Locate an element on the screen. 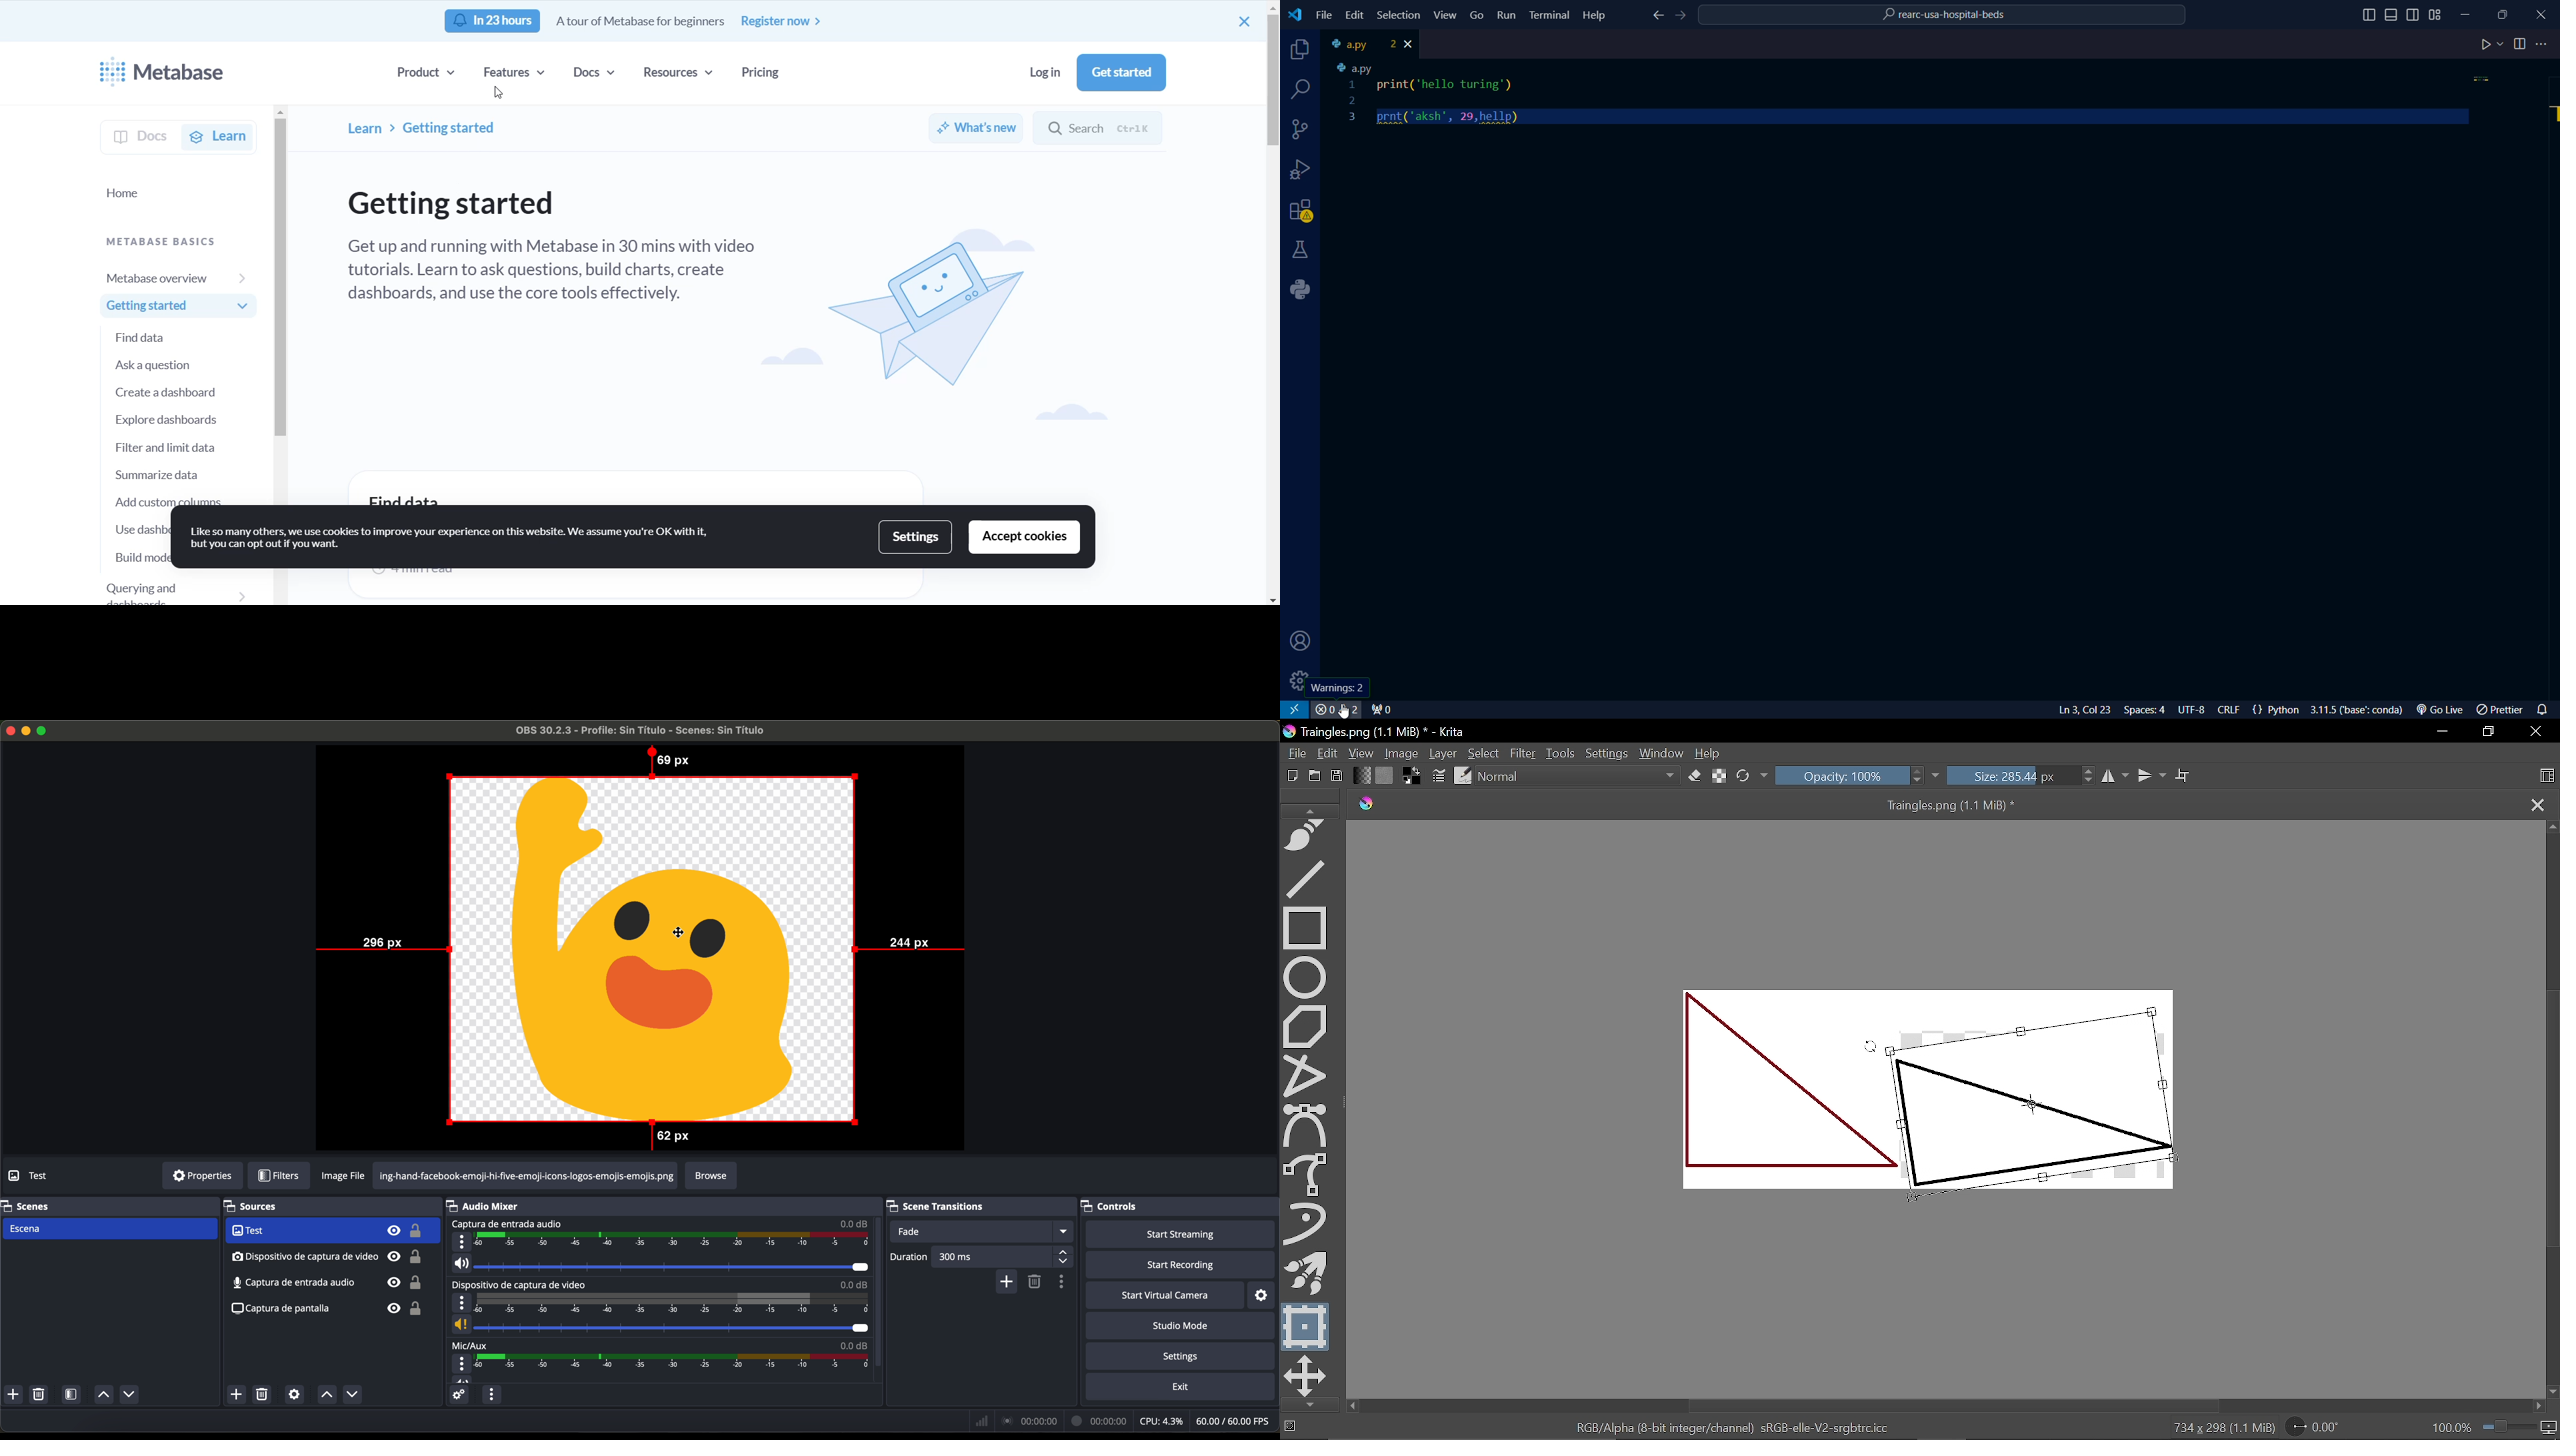 The image size is (2576, 1456). timeline is located at coordinates (672, 1303).